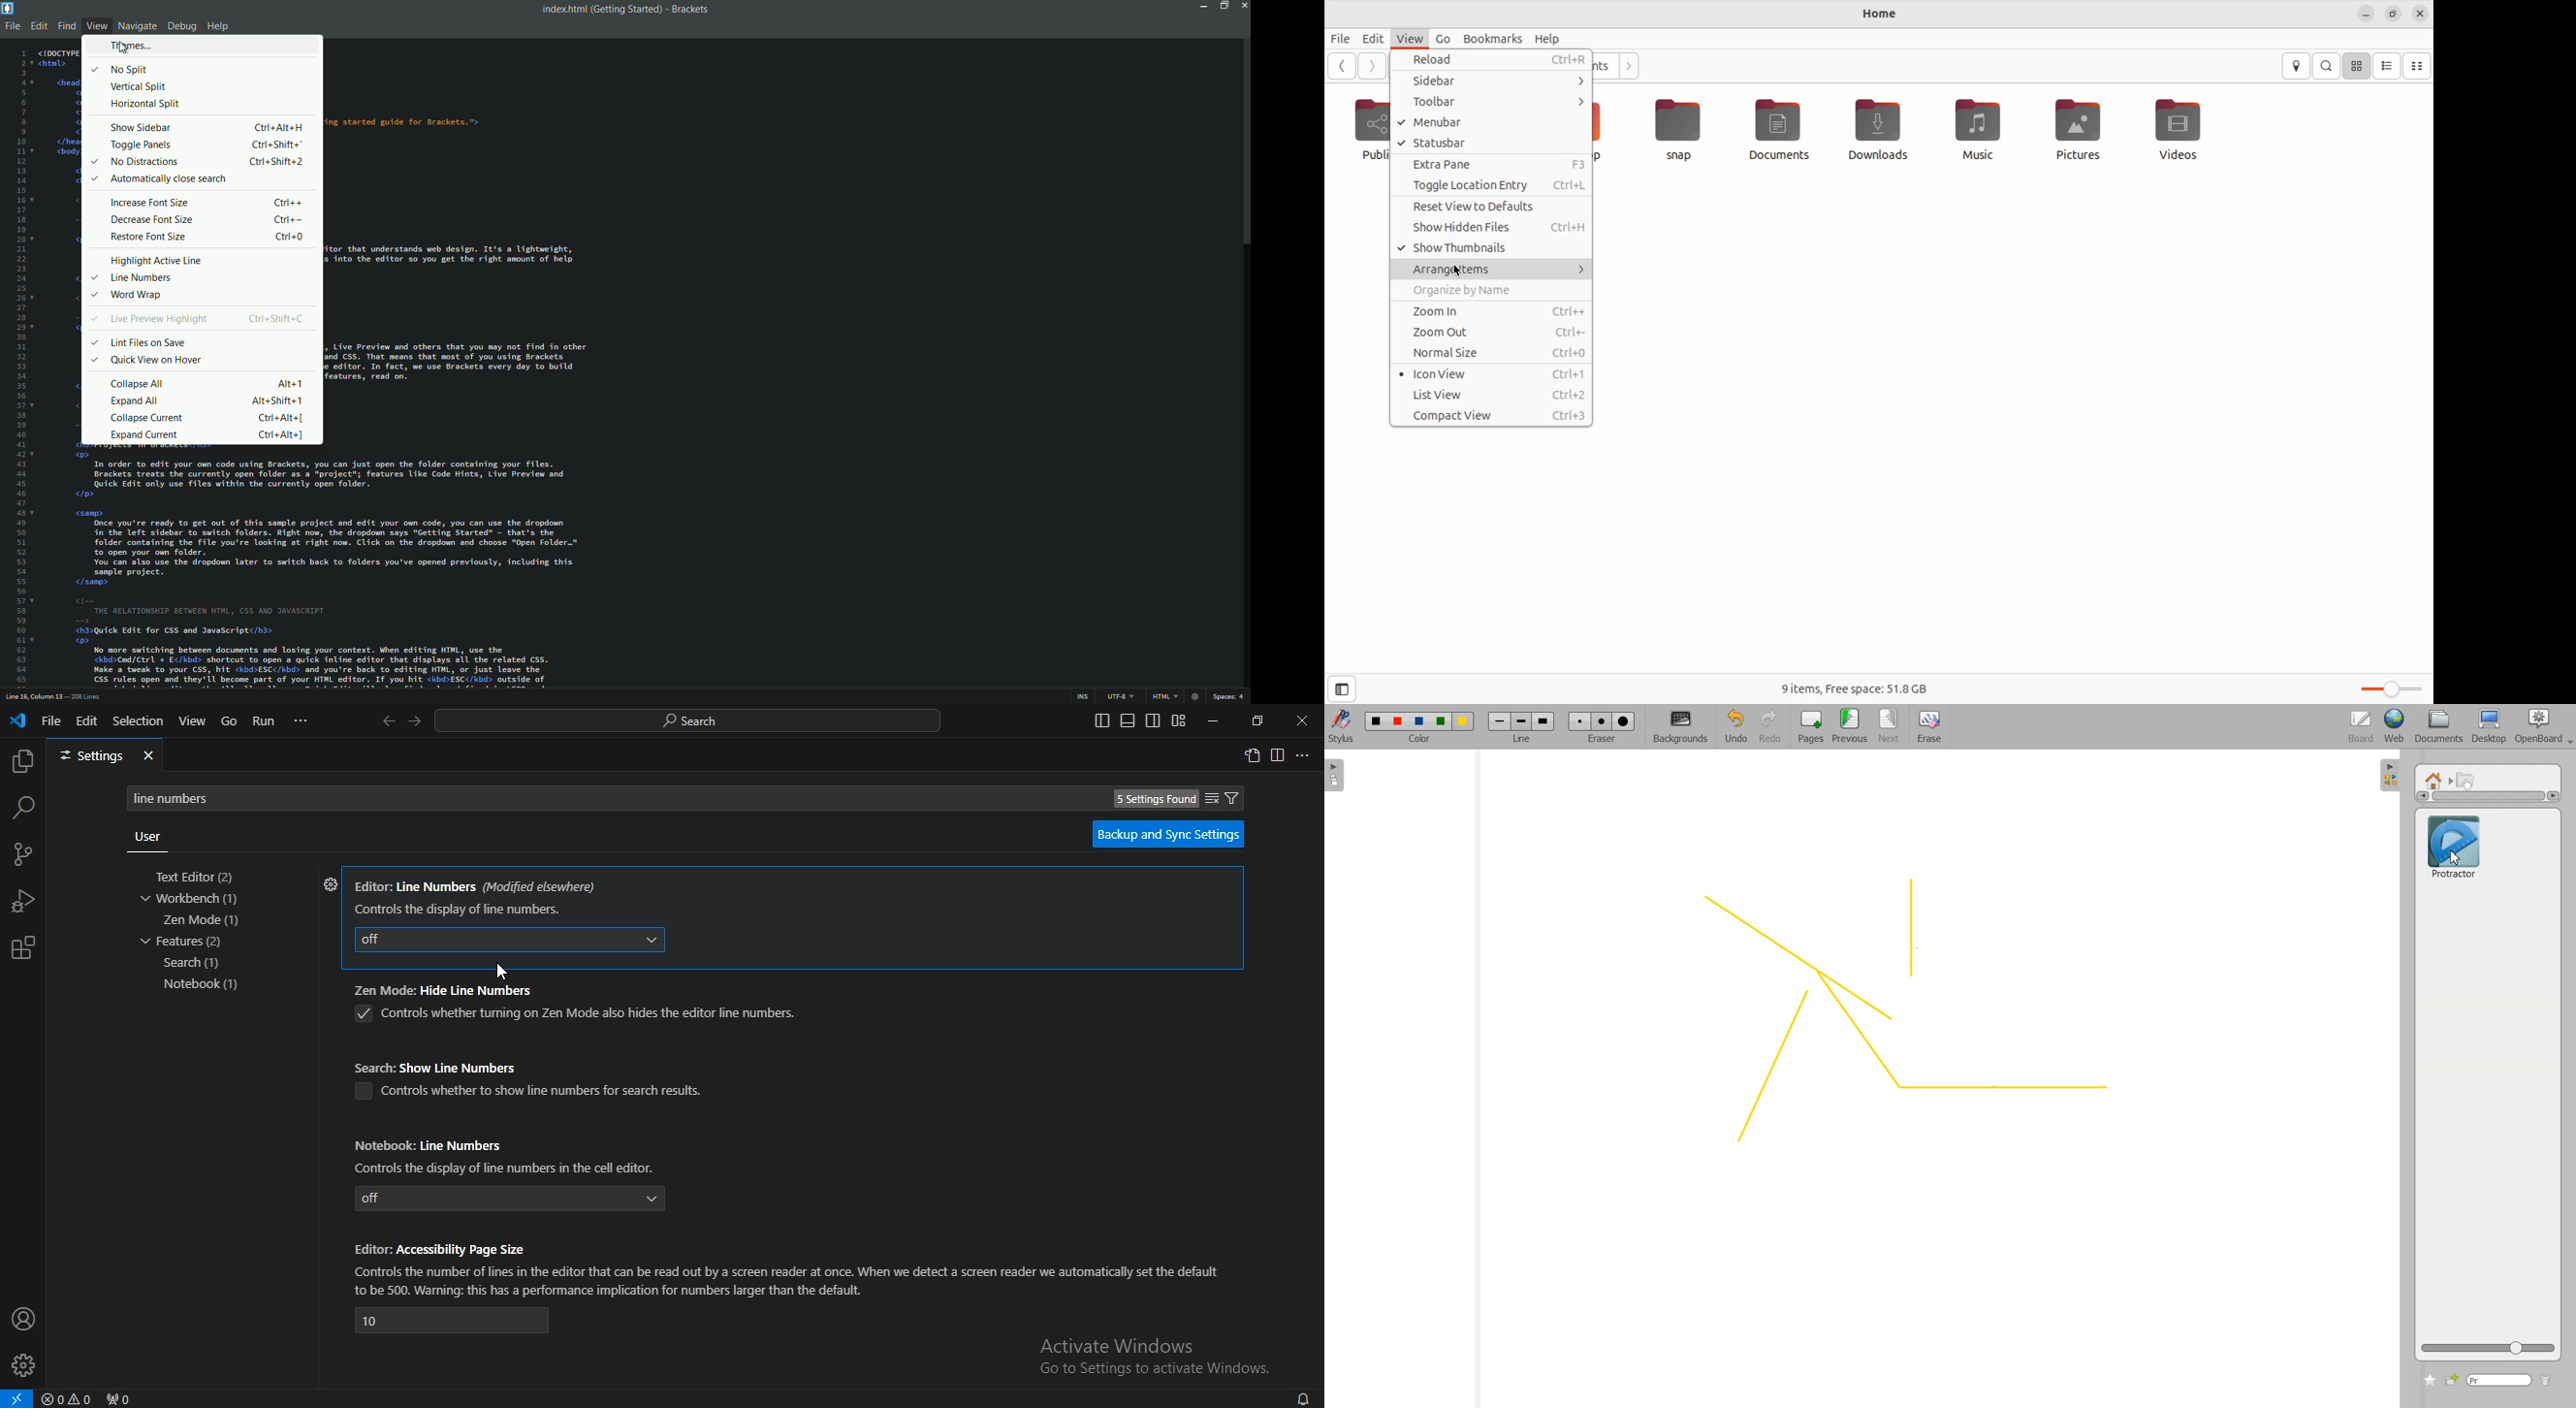  Describe the element at coordinates (181, 27) in the screenshot. I see `debug menu` at that location.